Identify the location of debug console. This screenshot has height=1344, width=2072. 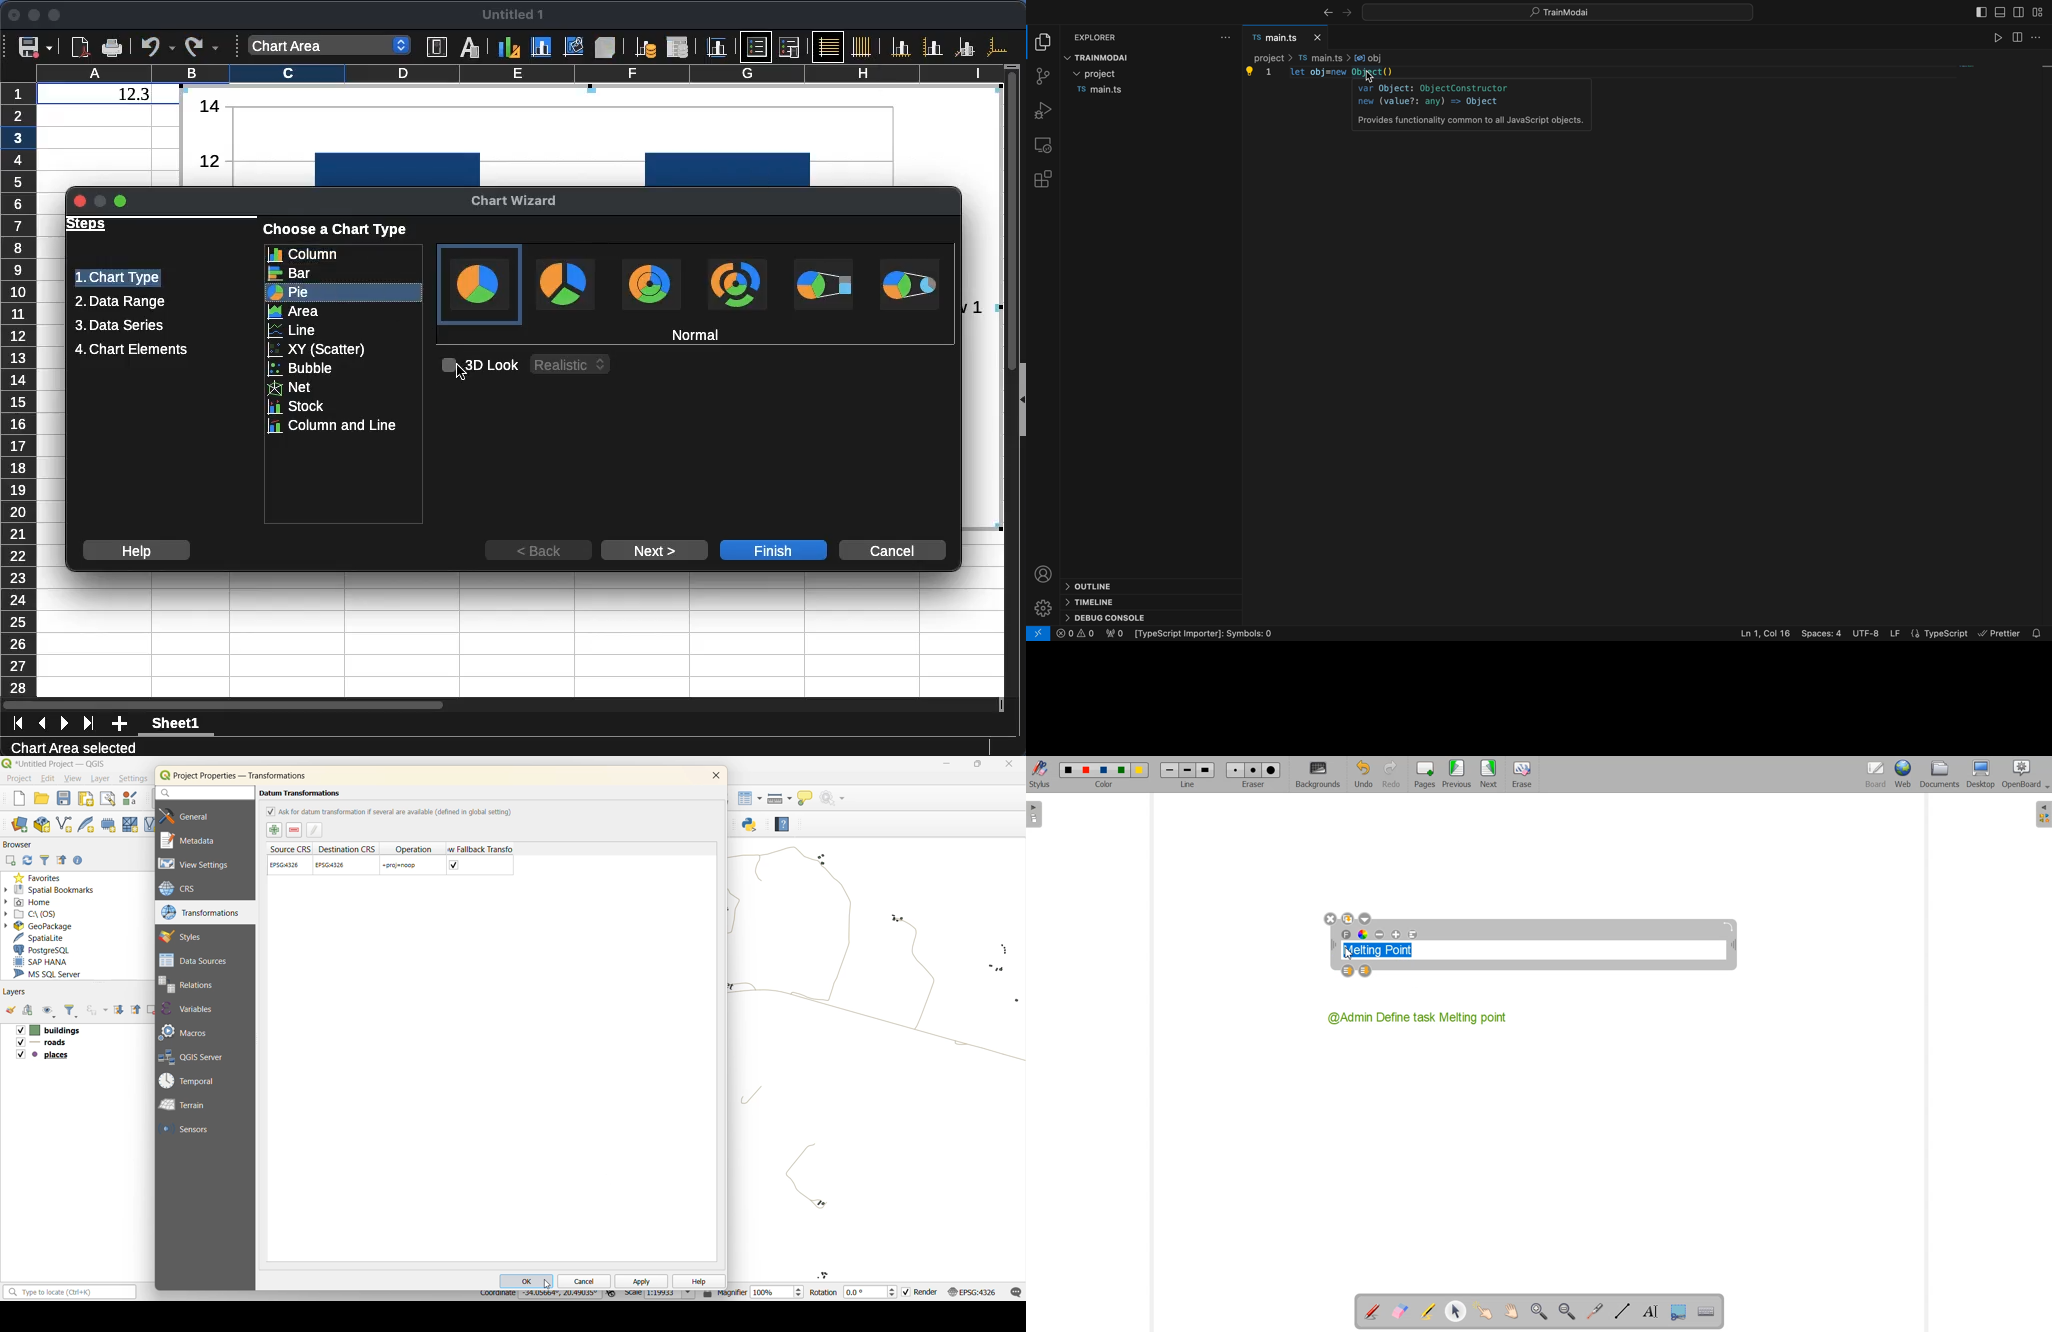
(1110, 617).